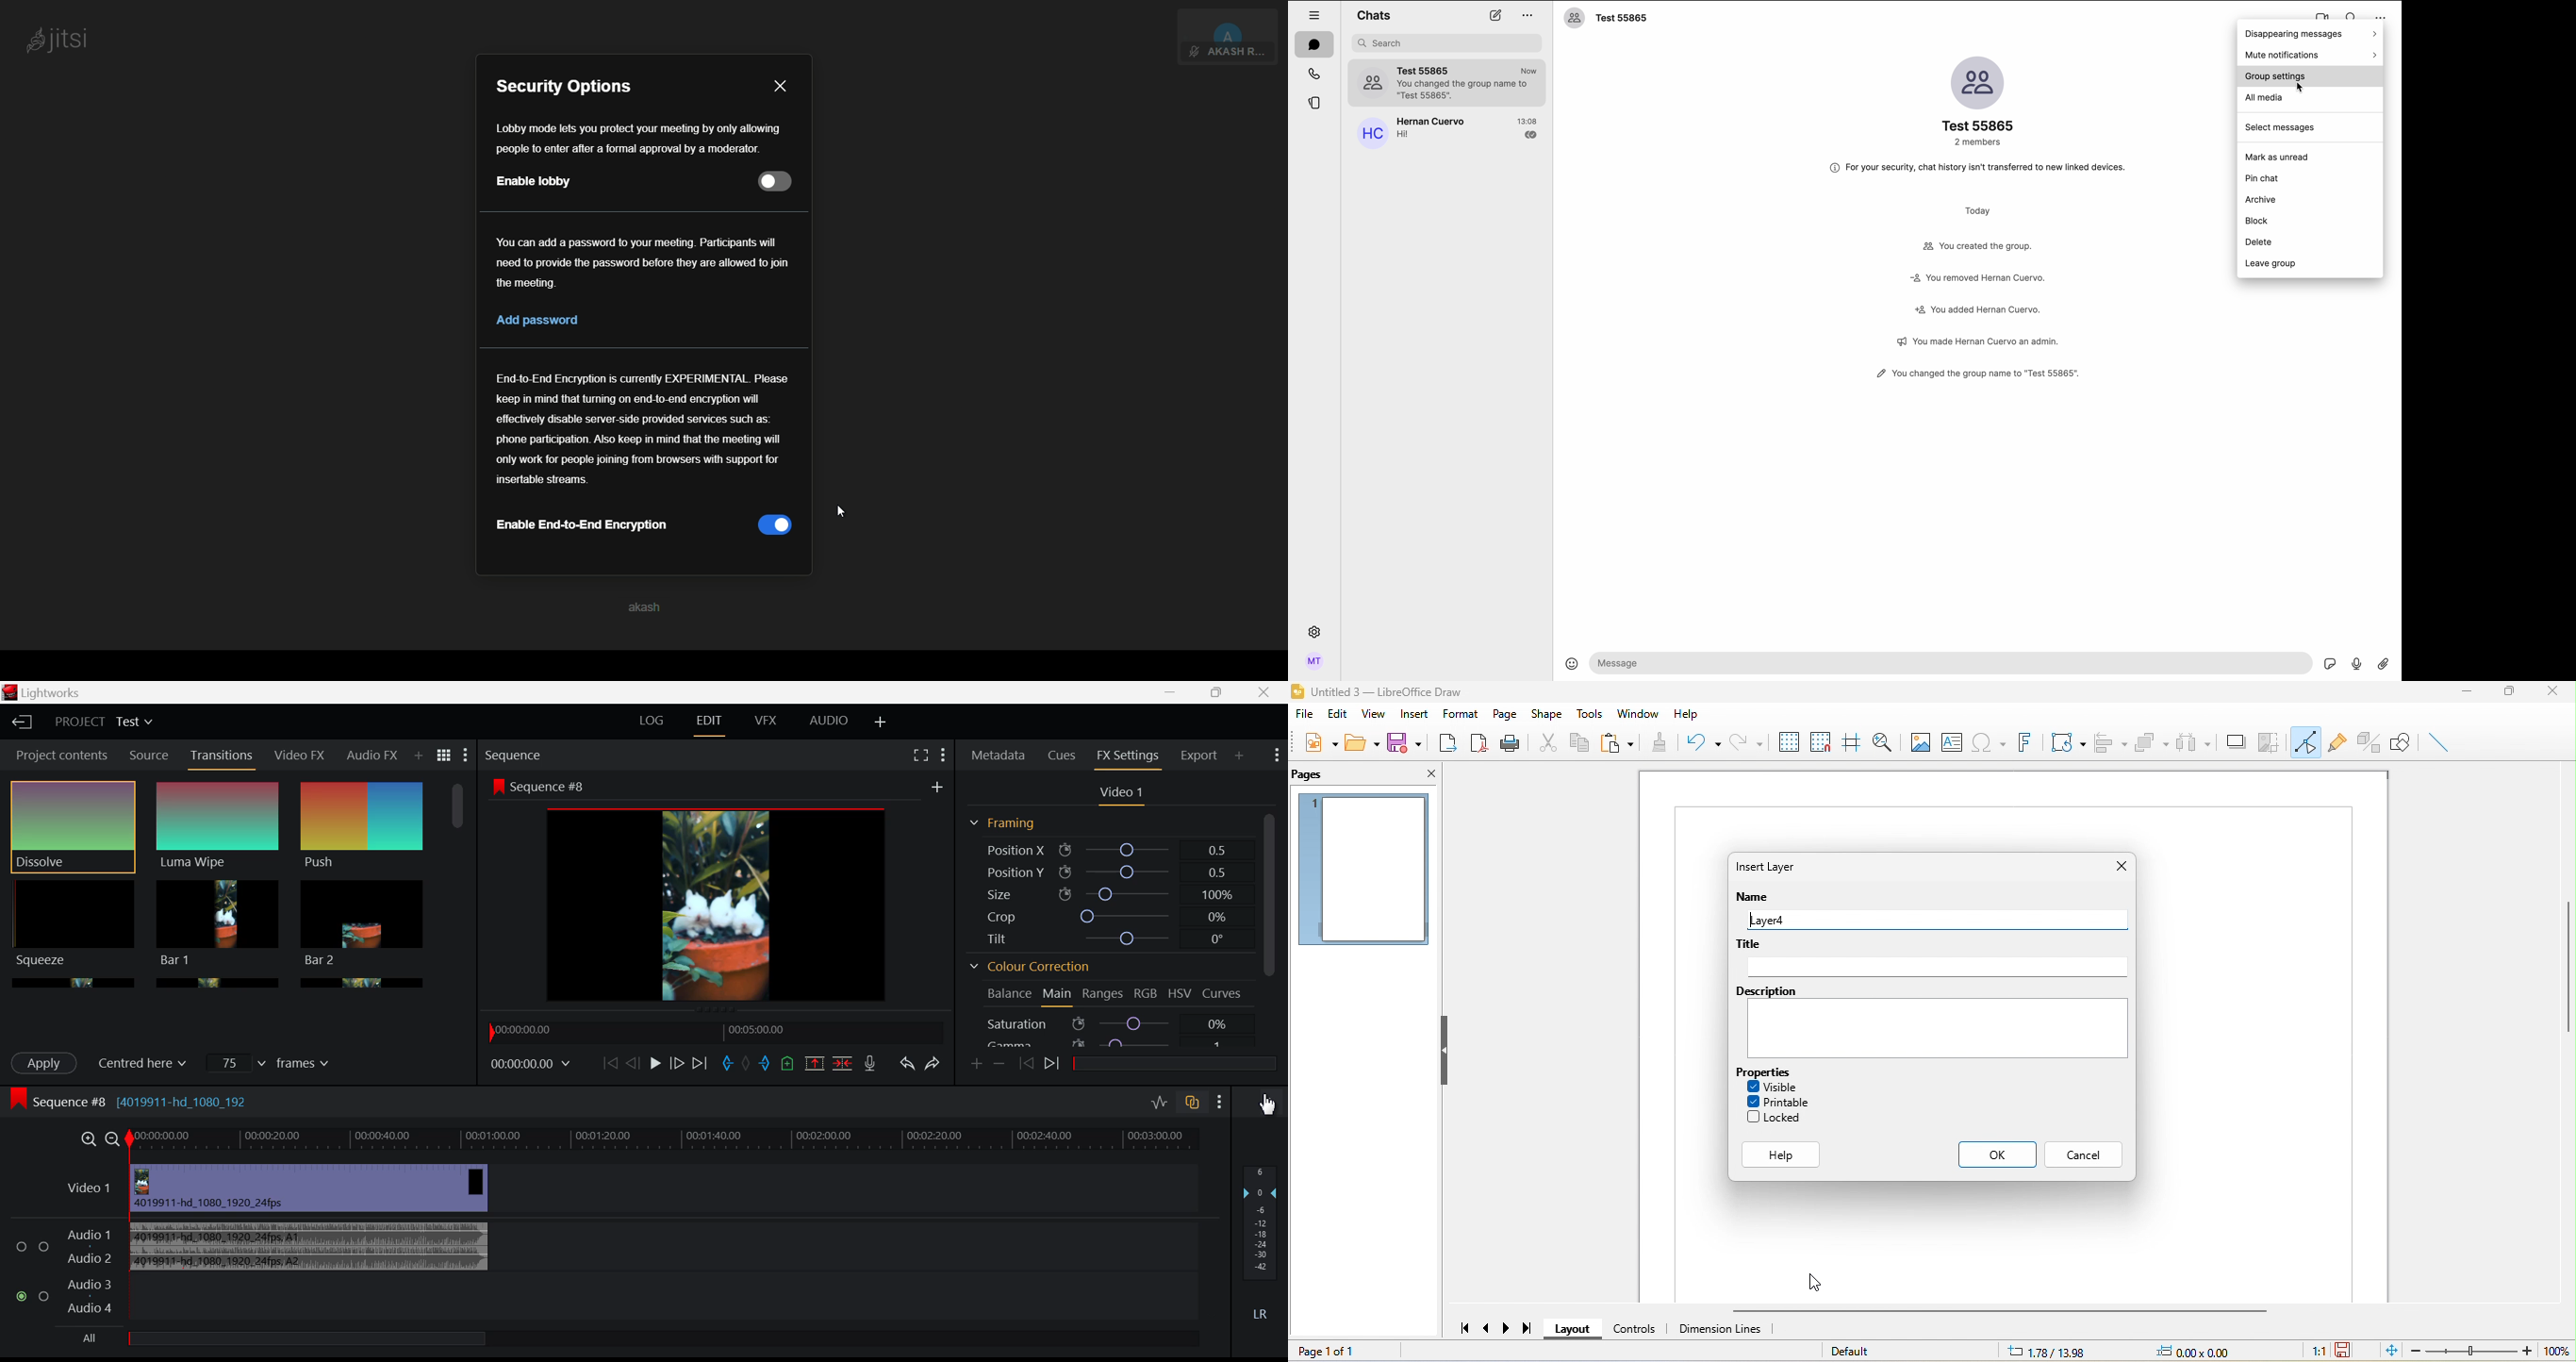 The image size is (2576, 1372). What do you see at coordinates (218, 923) in the screenshot?
I see `Bar 1` at bounding box center [218, 923].